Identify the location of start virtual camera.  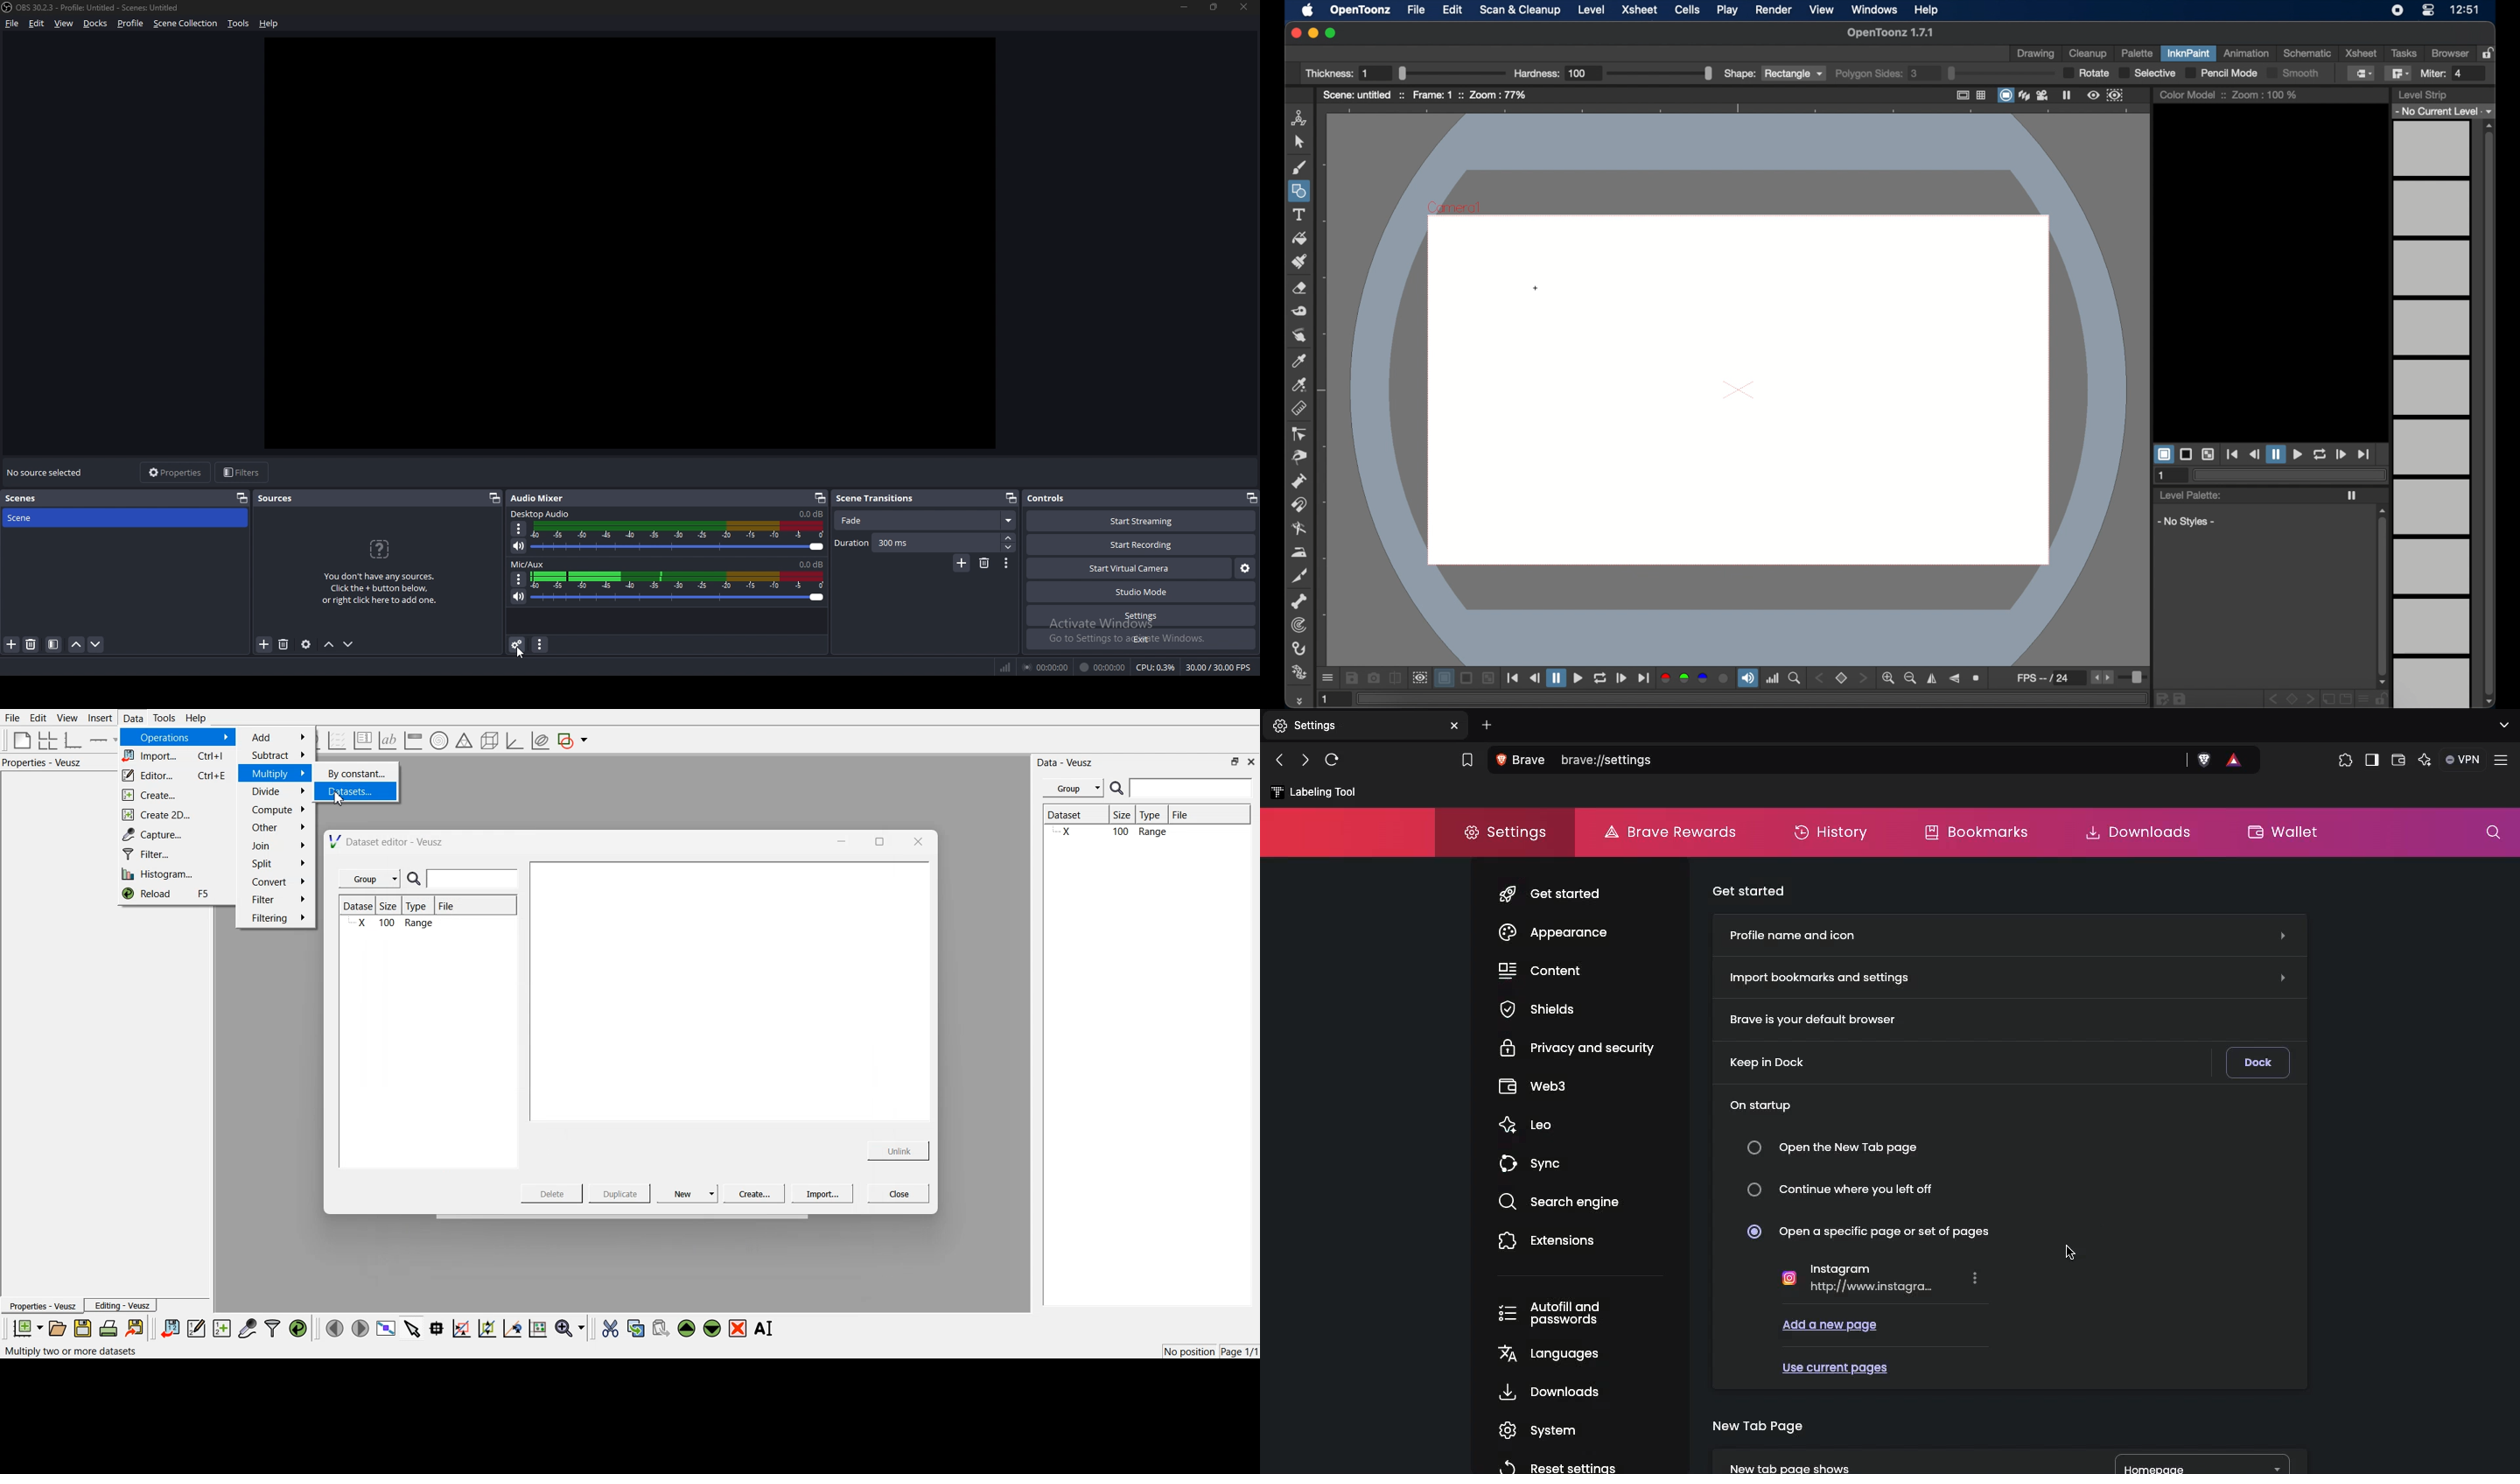
(1129, 570).